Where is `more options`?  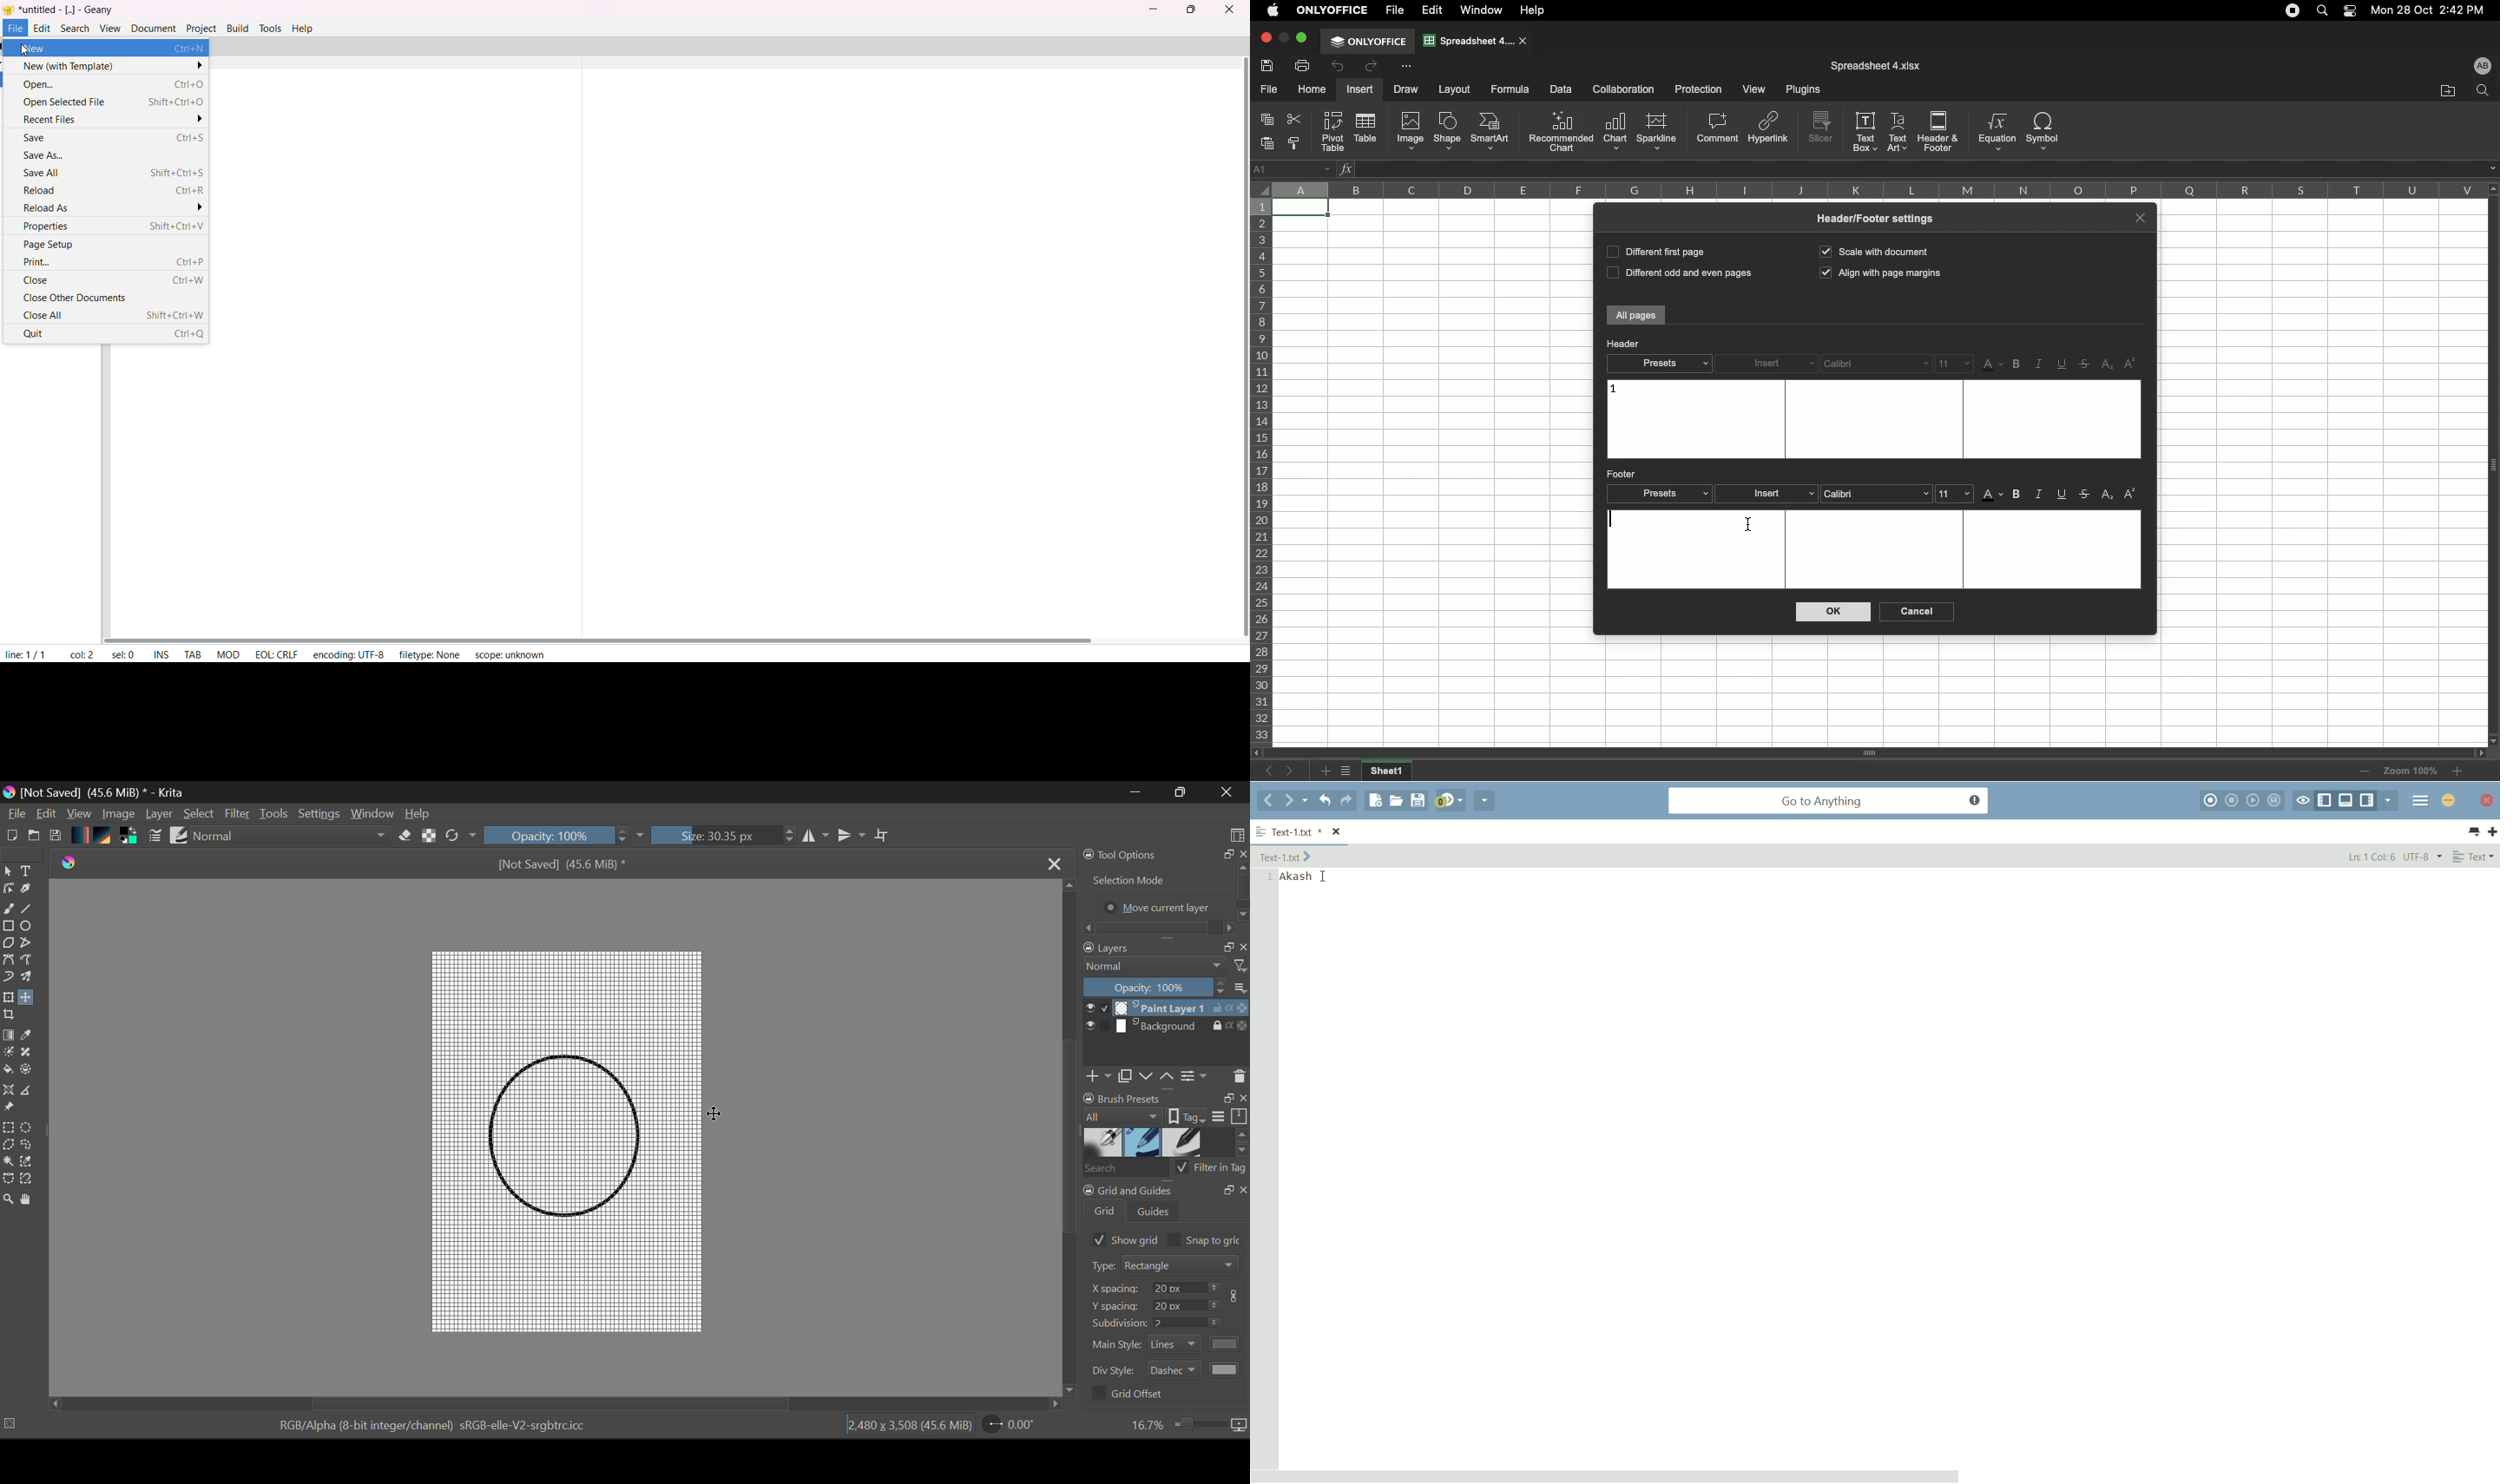 more options is located at coordinates (1261, 832).